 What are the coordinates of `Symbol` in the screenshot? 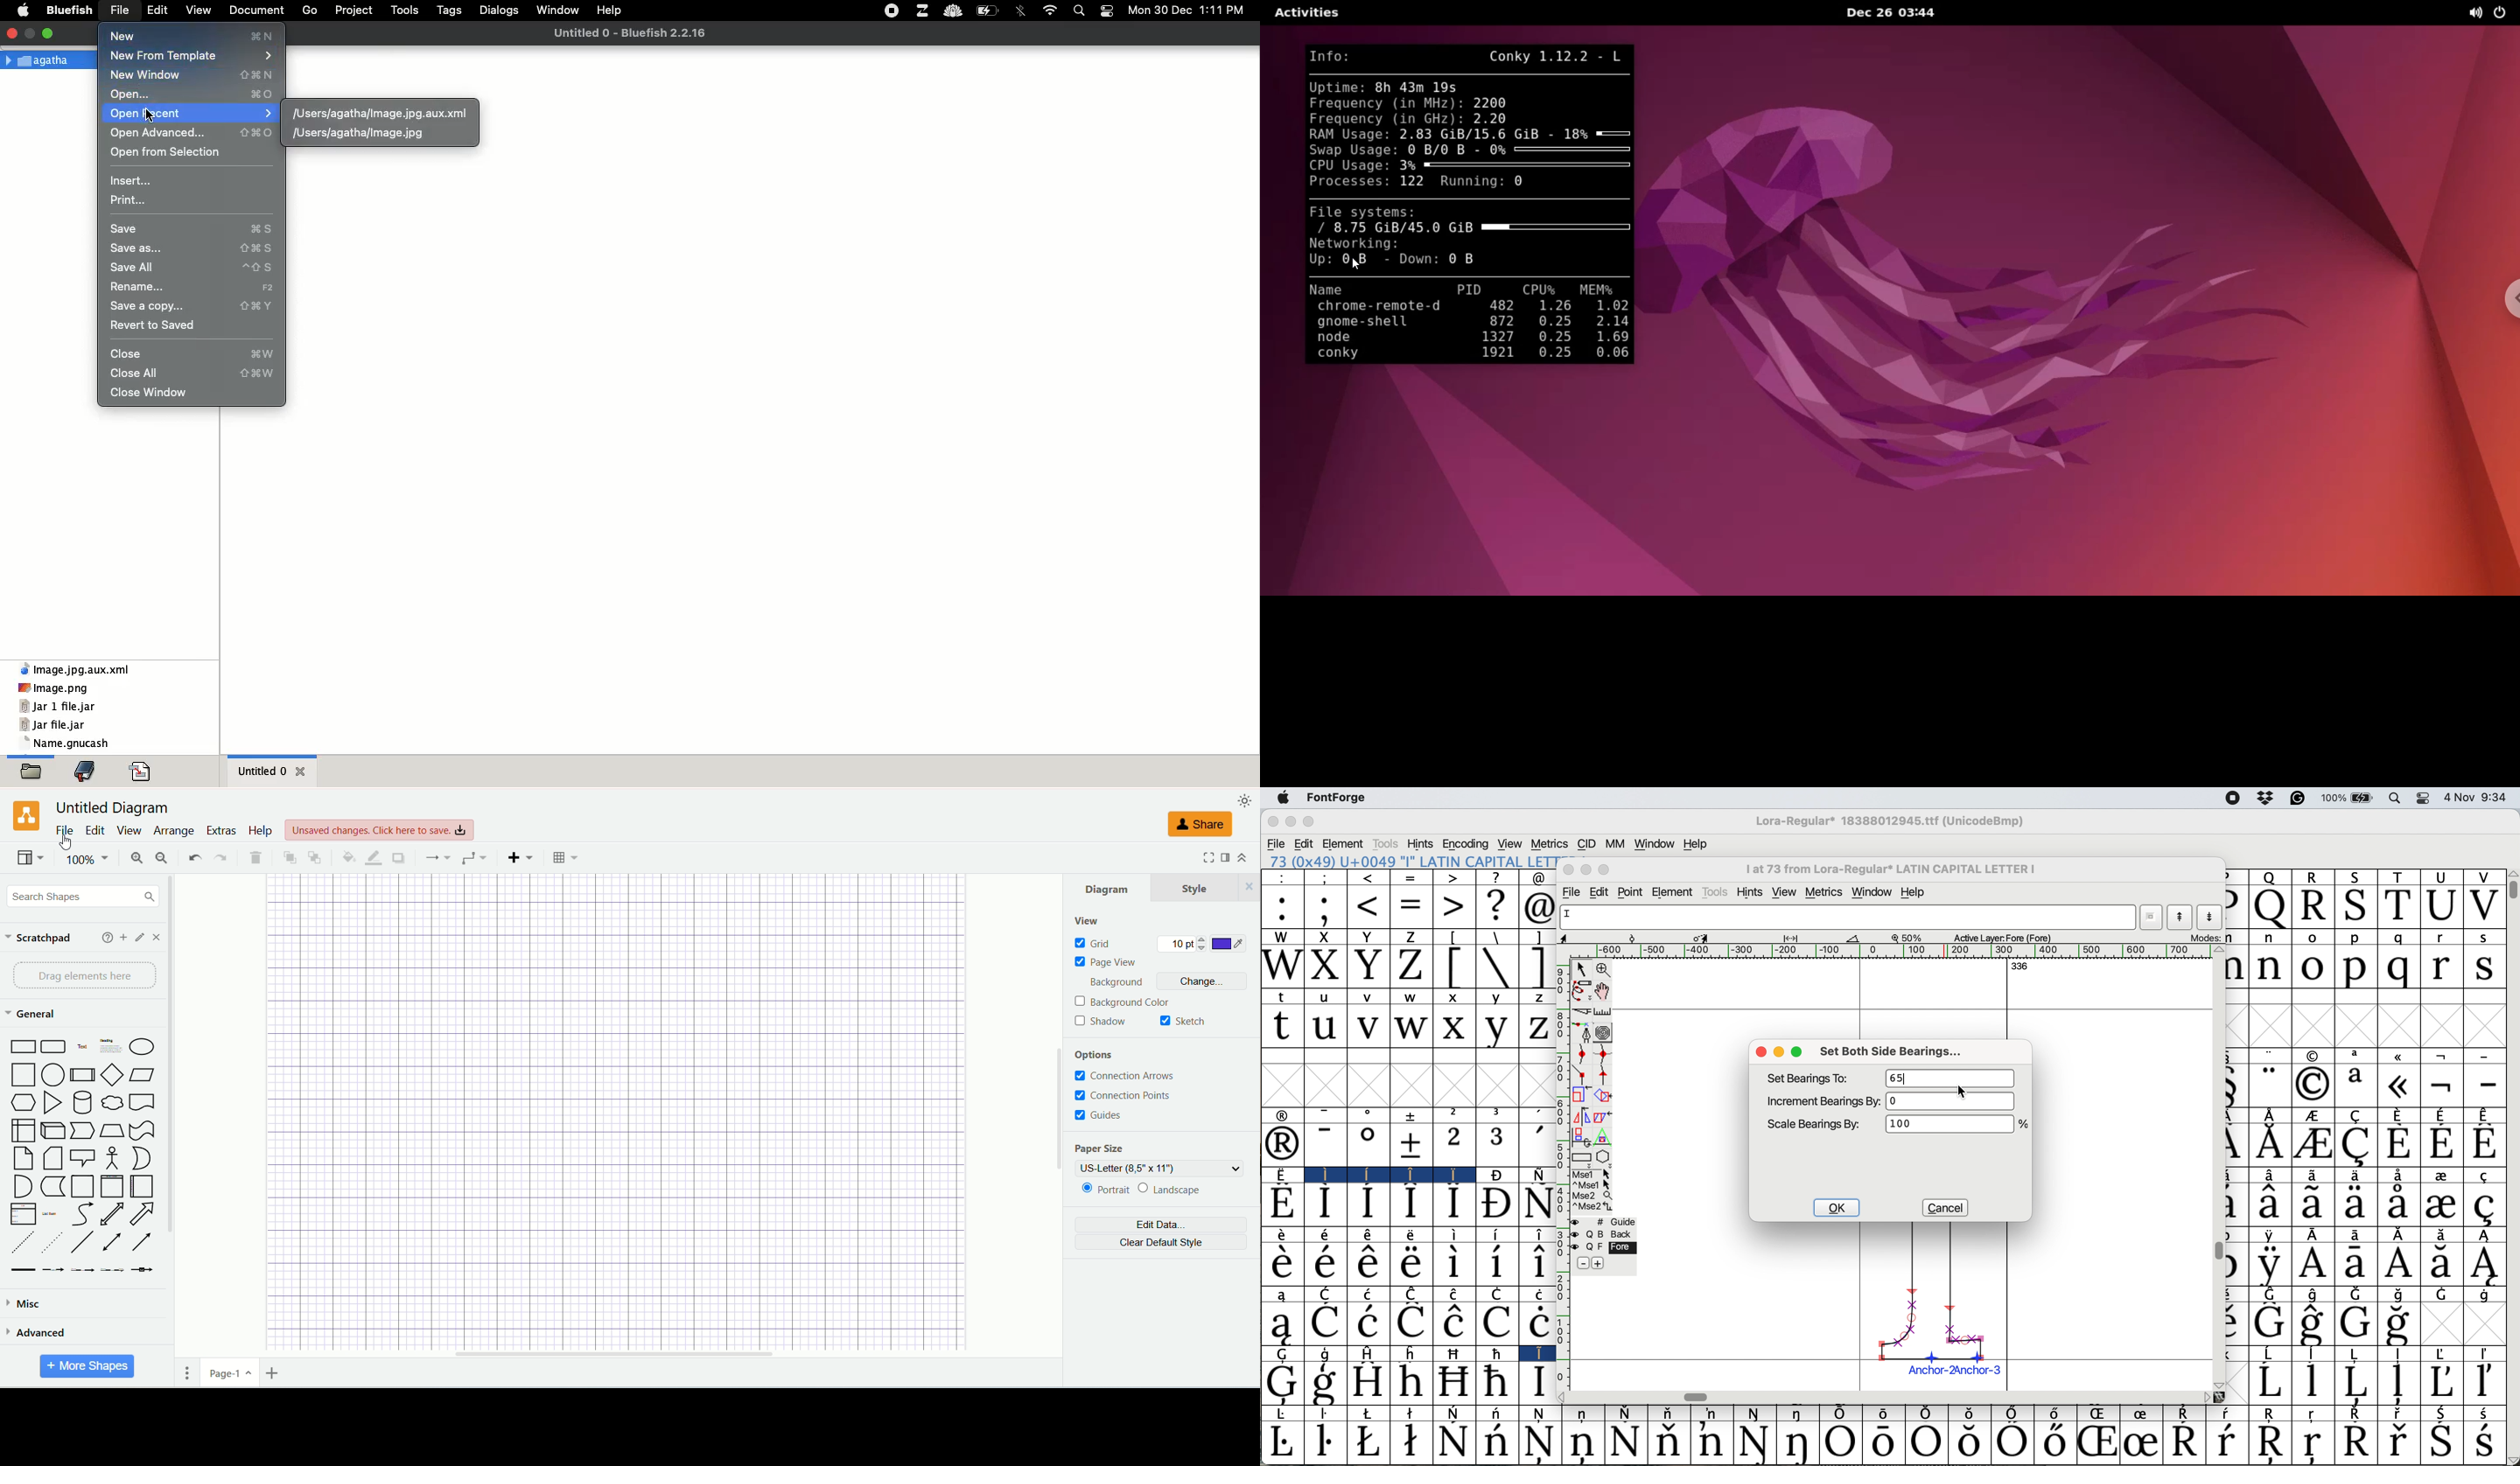 It's located at (1926, 1414).